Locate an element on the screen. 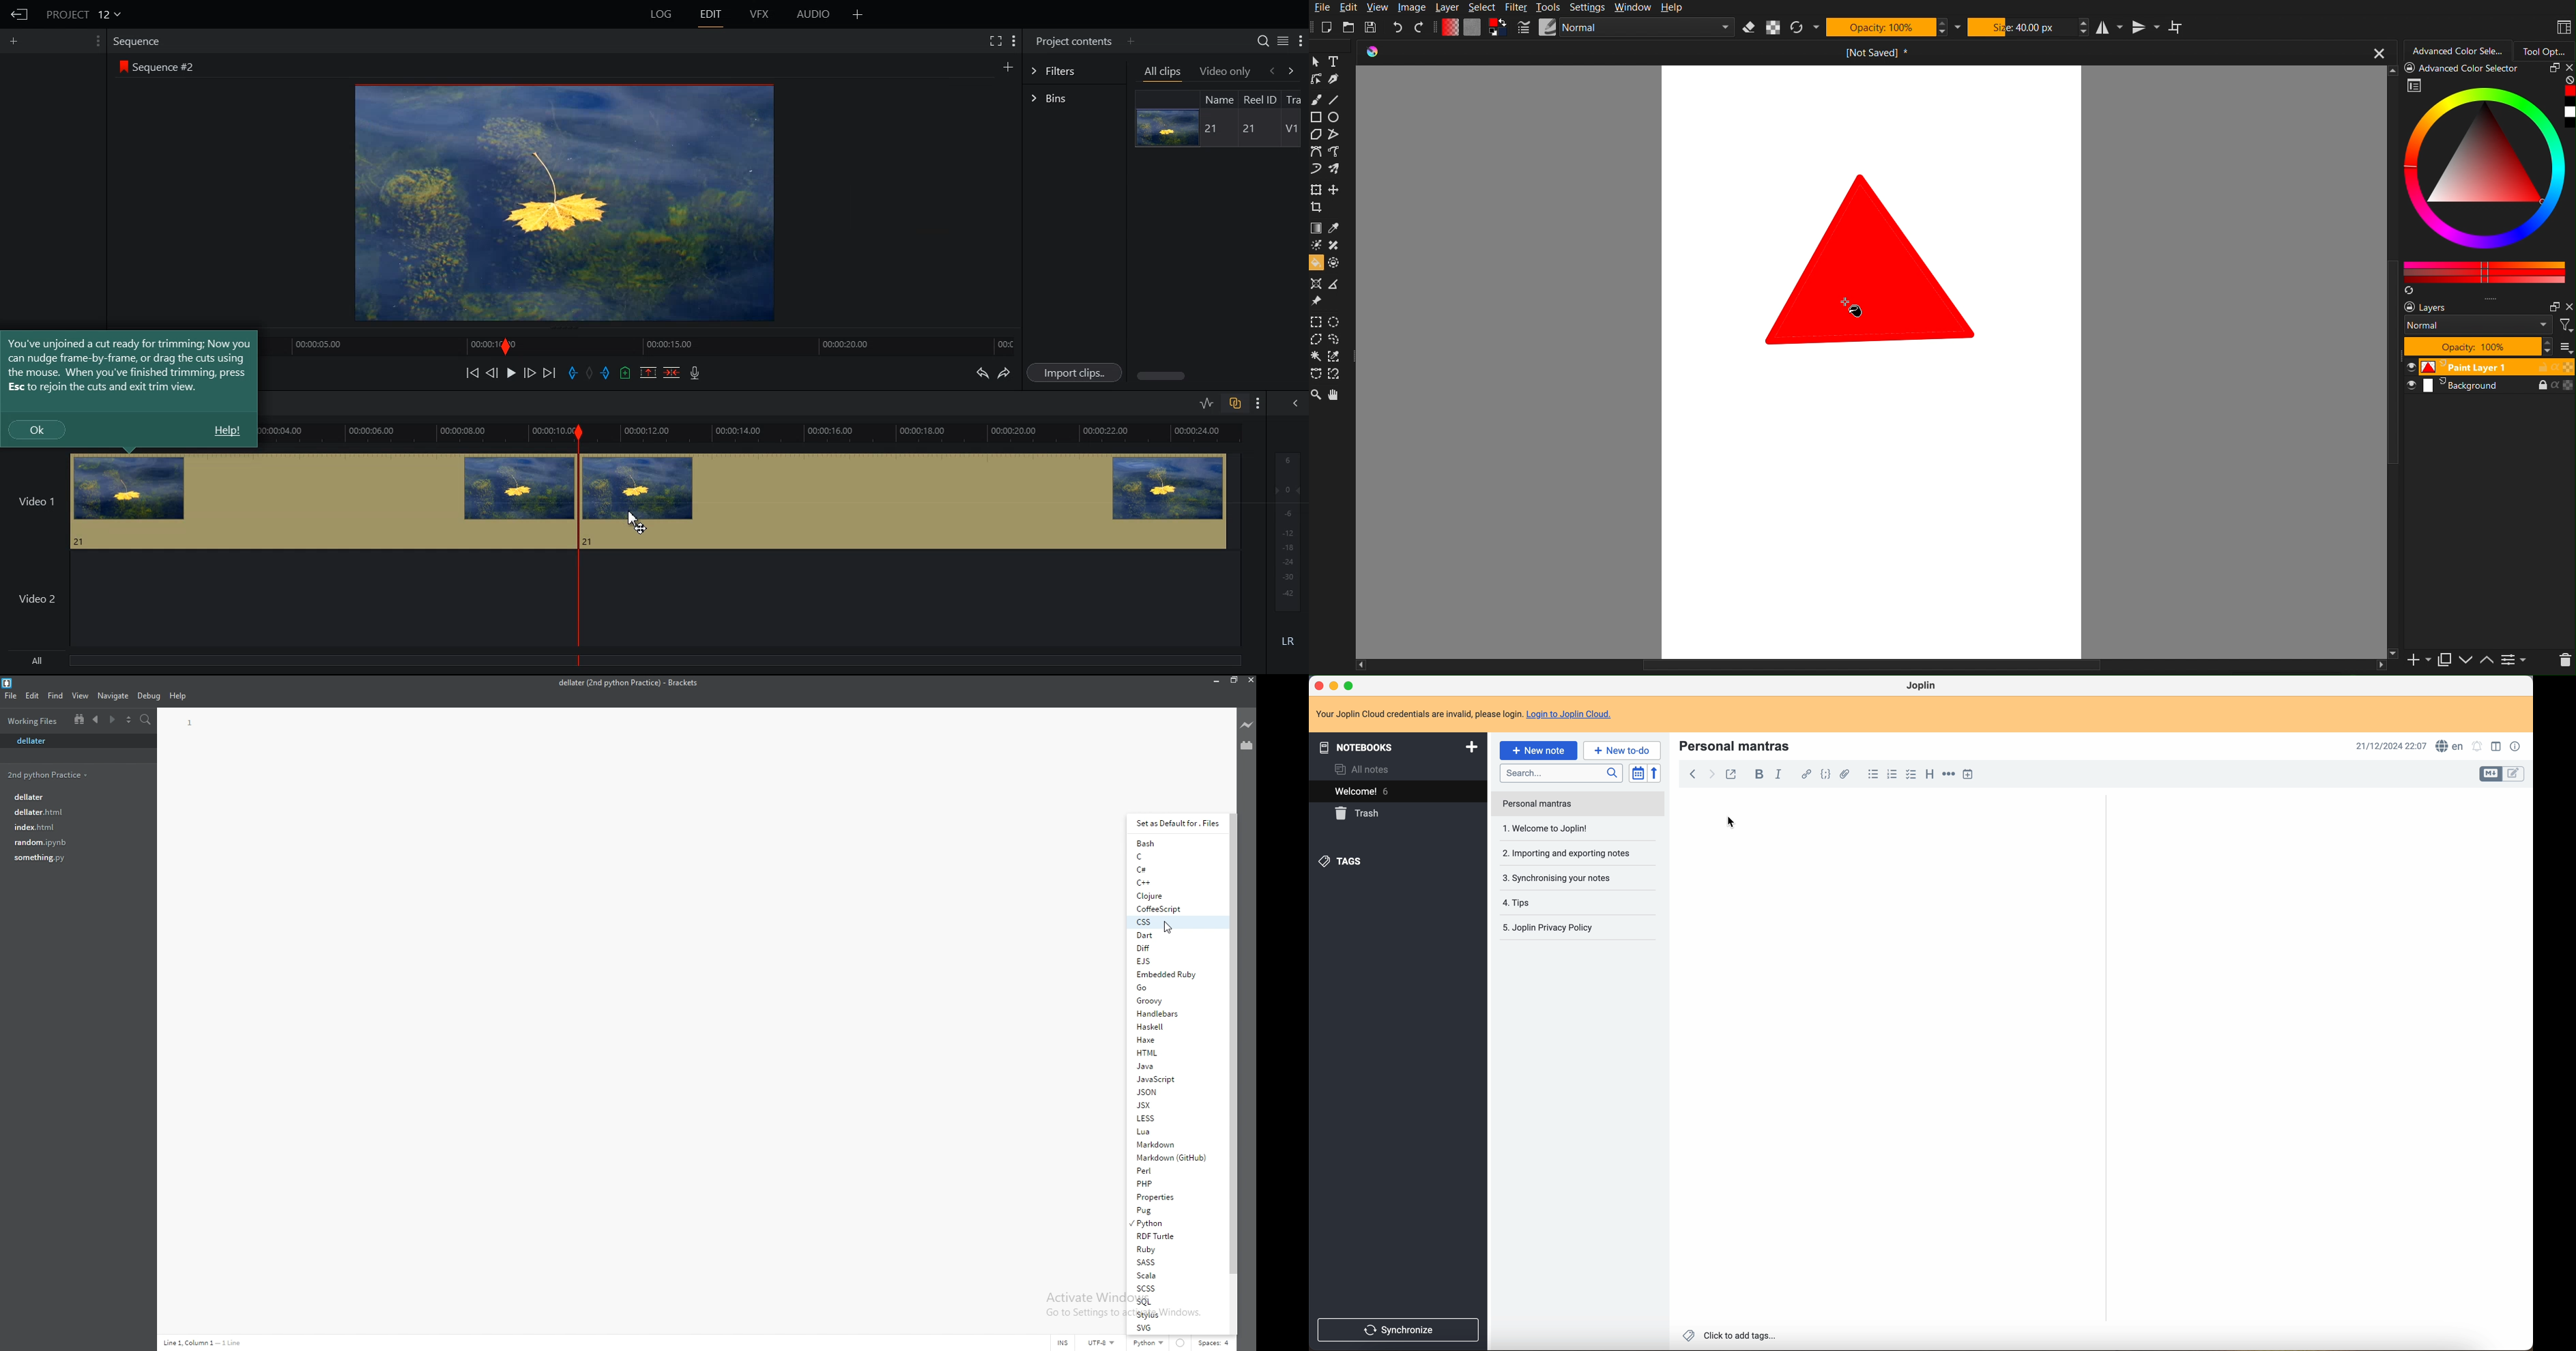 This screenshot has width=2576, height=1372. welcome to Joplin is located at coordinates (1547, 805).